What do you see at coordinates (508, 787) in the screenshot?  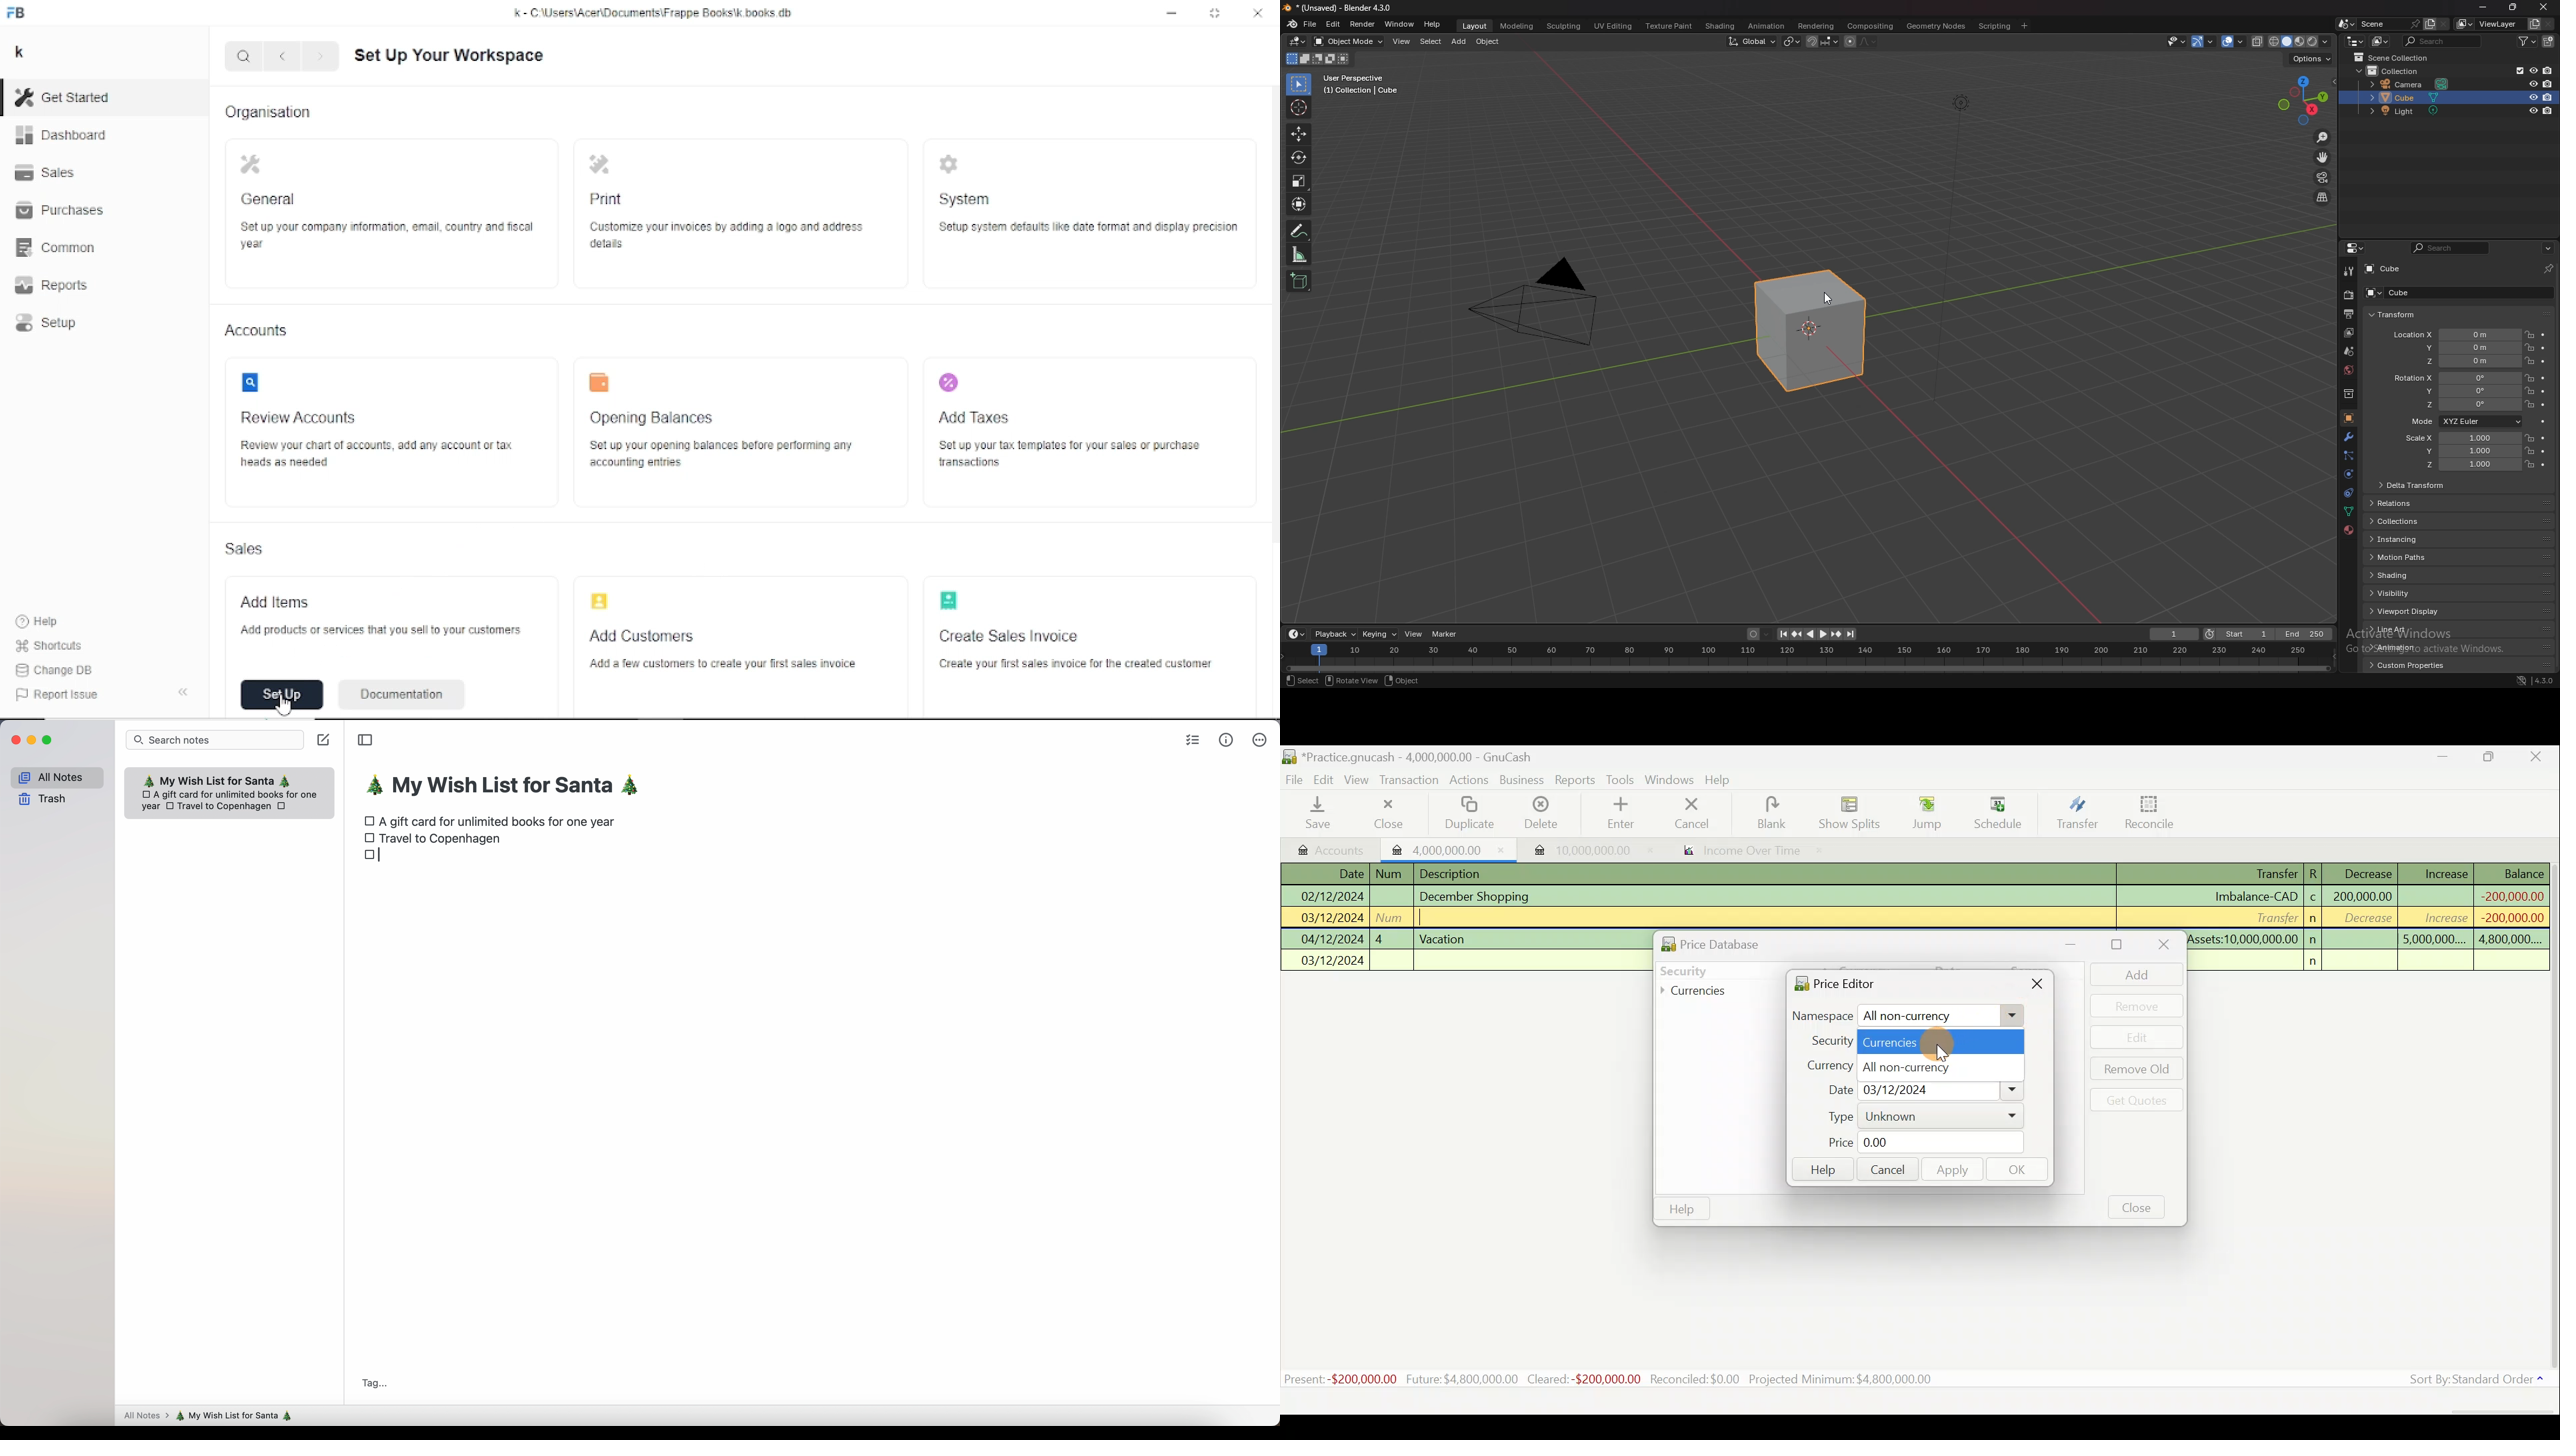 I see `my wish list for Santa` at bounding box center [508, 787].